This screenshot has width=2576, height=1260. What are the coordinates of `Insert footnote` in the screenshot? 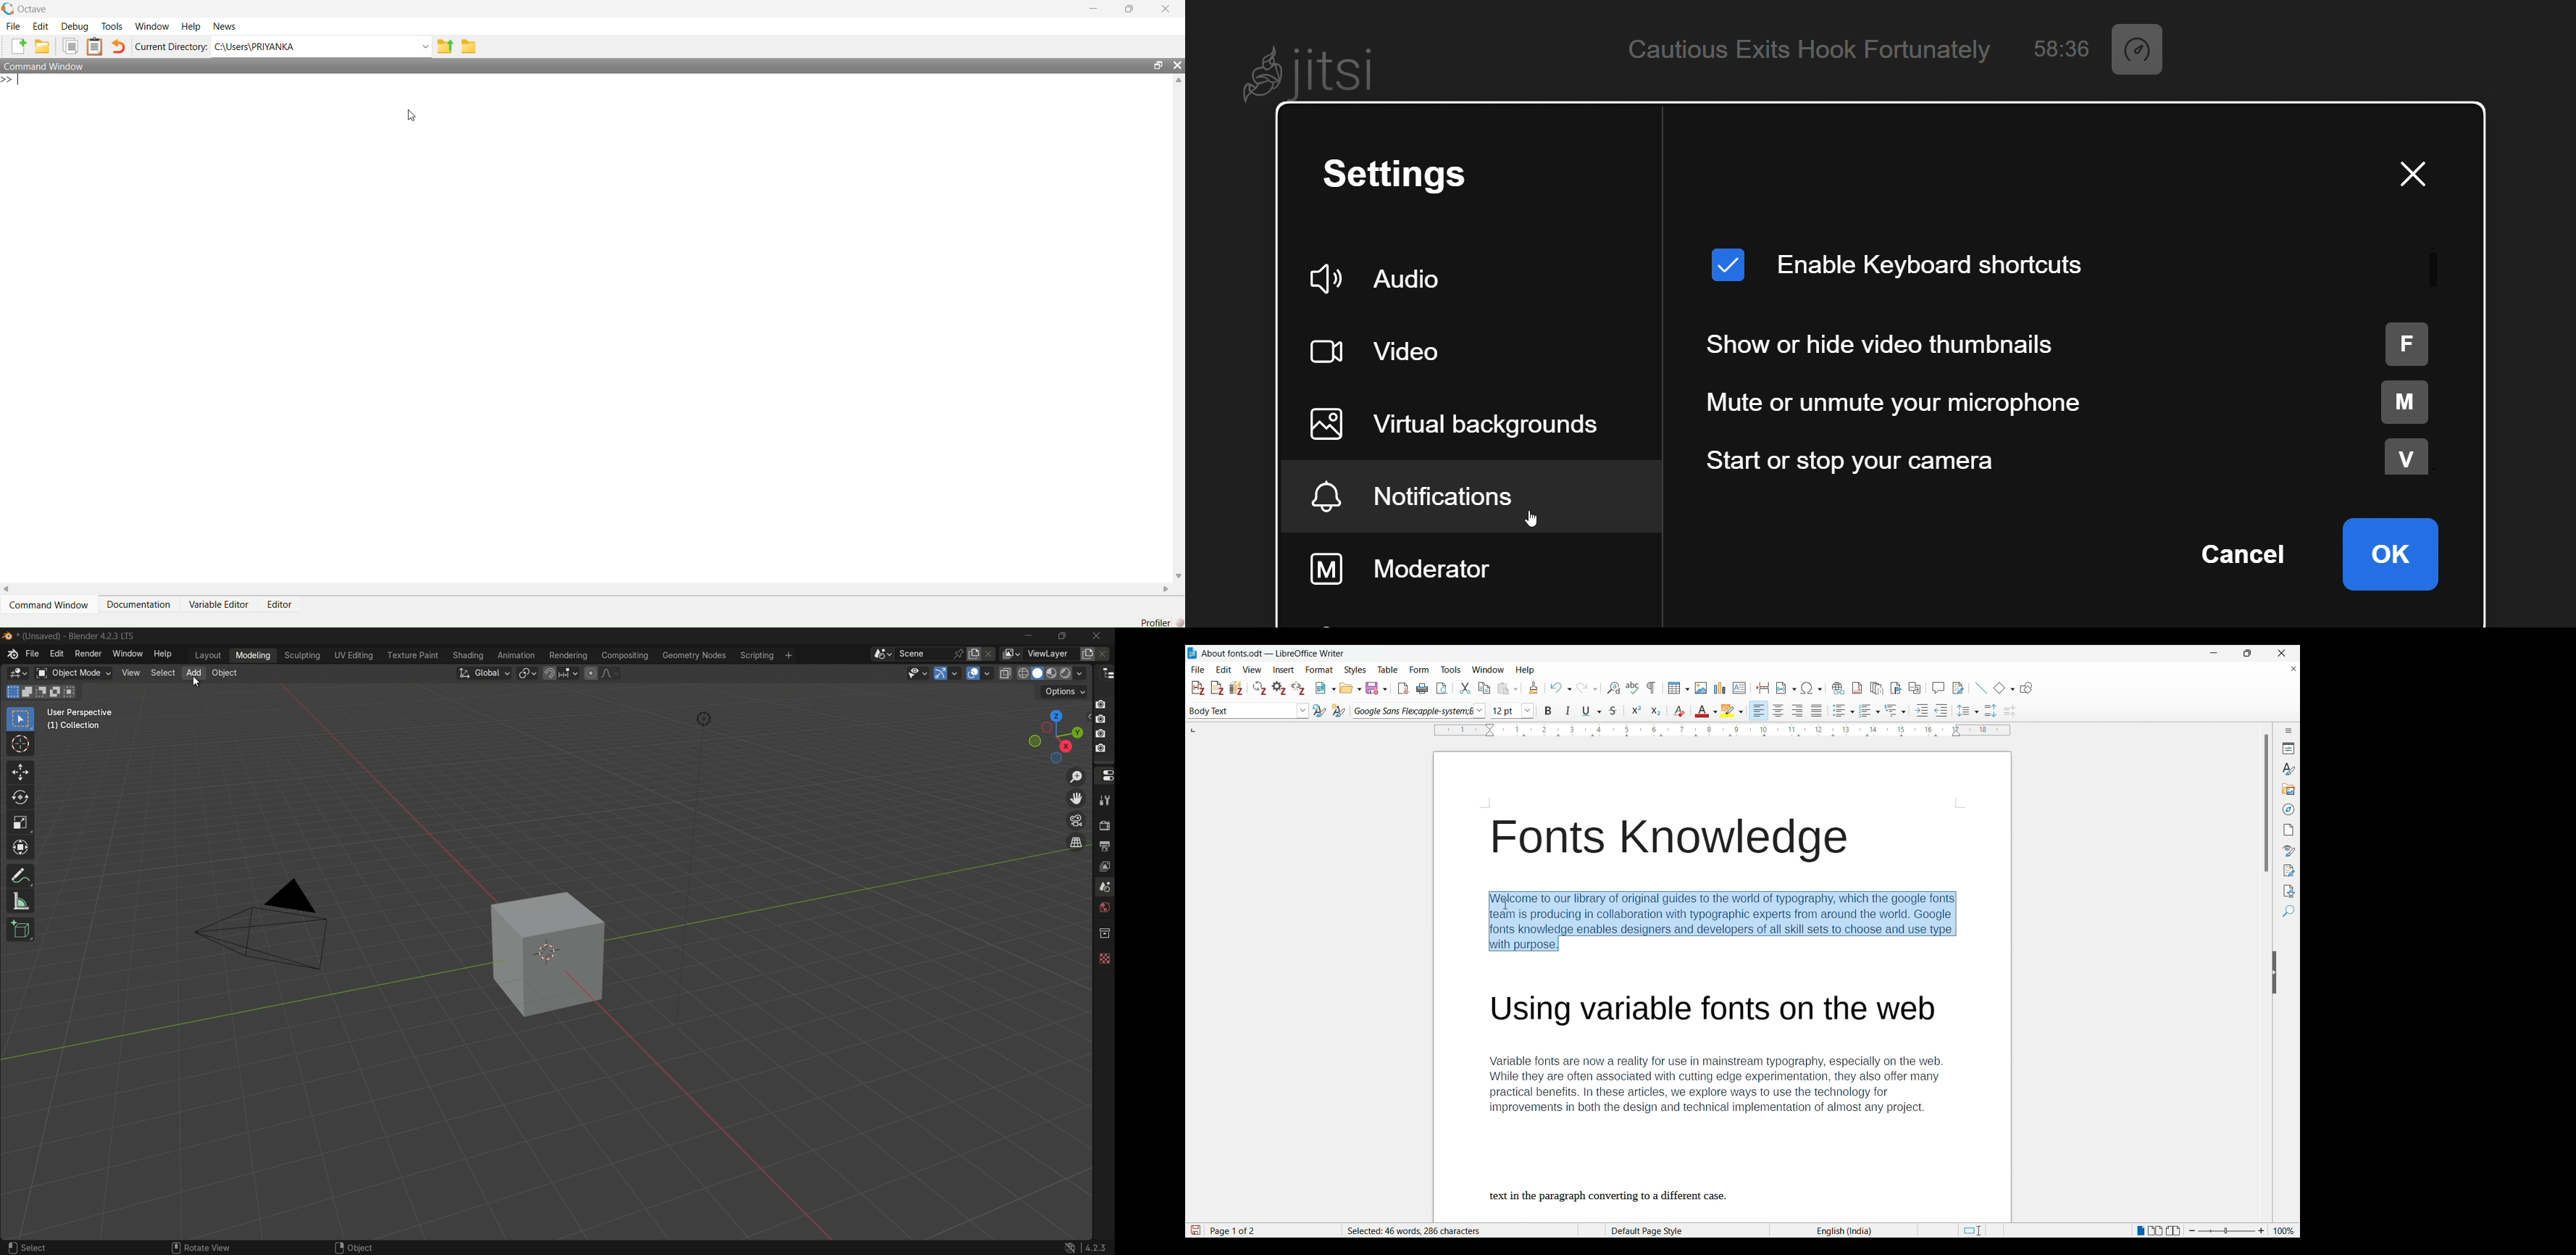 It's located at (1857, 688).